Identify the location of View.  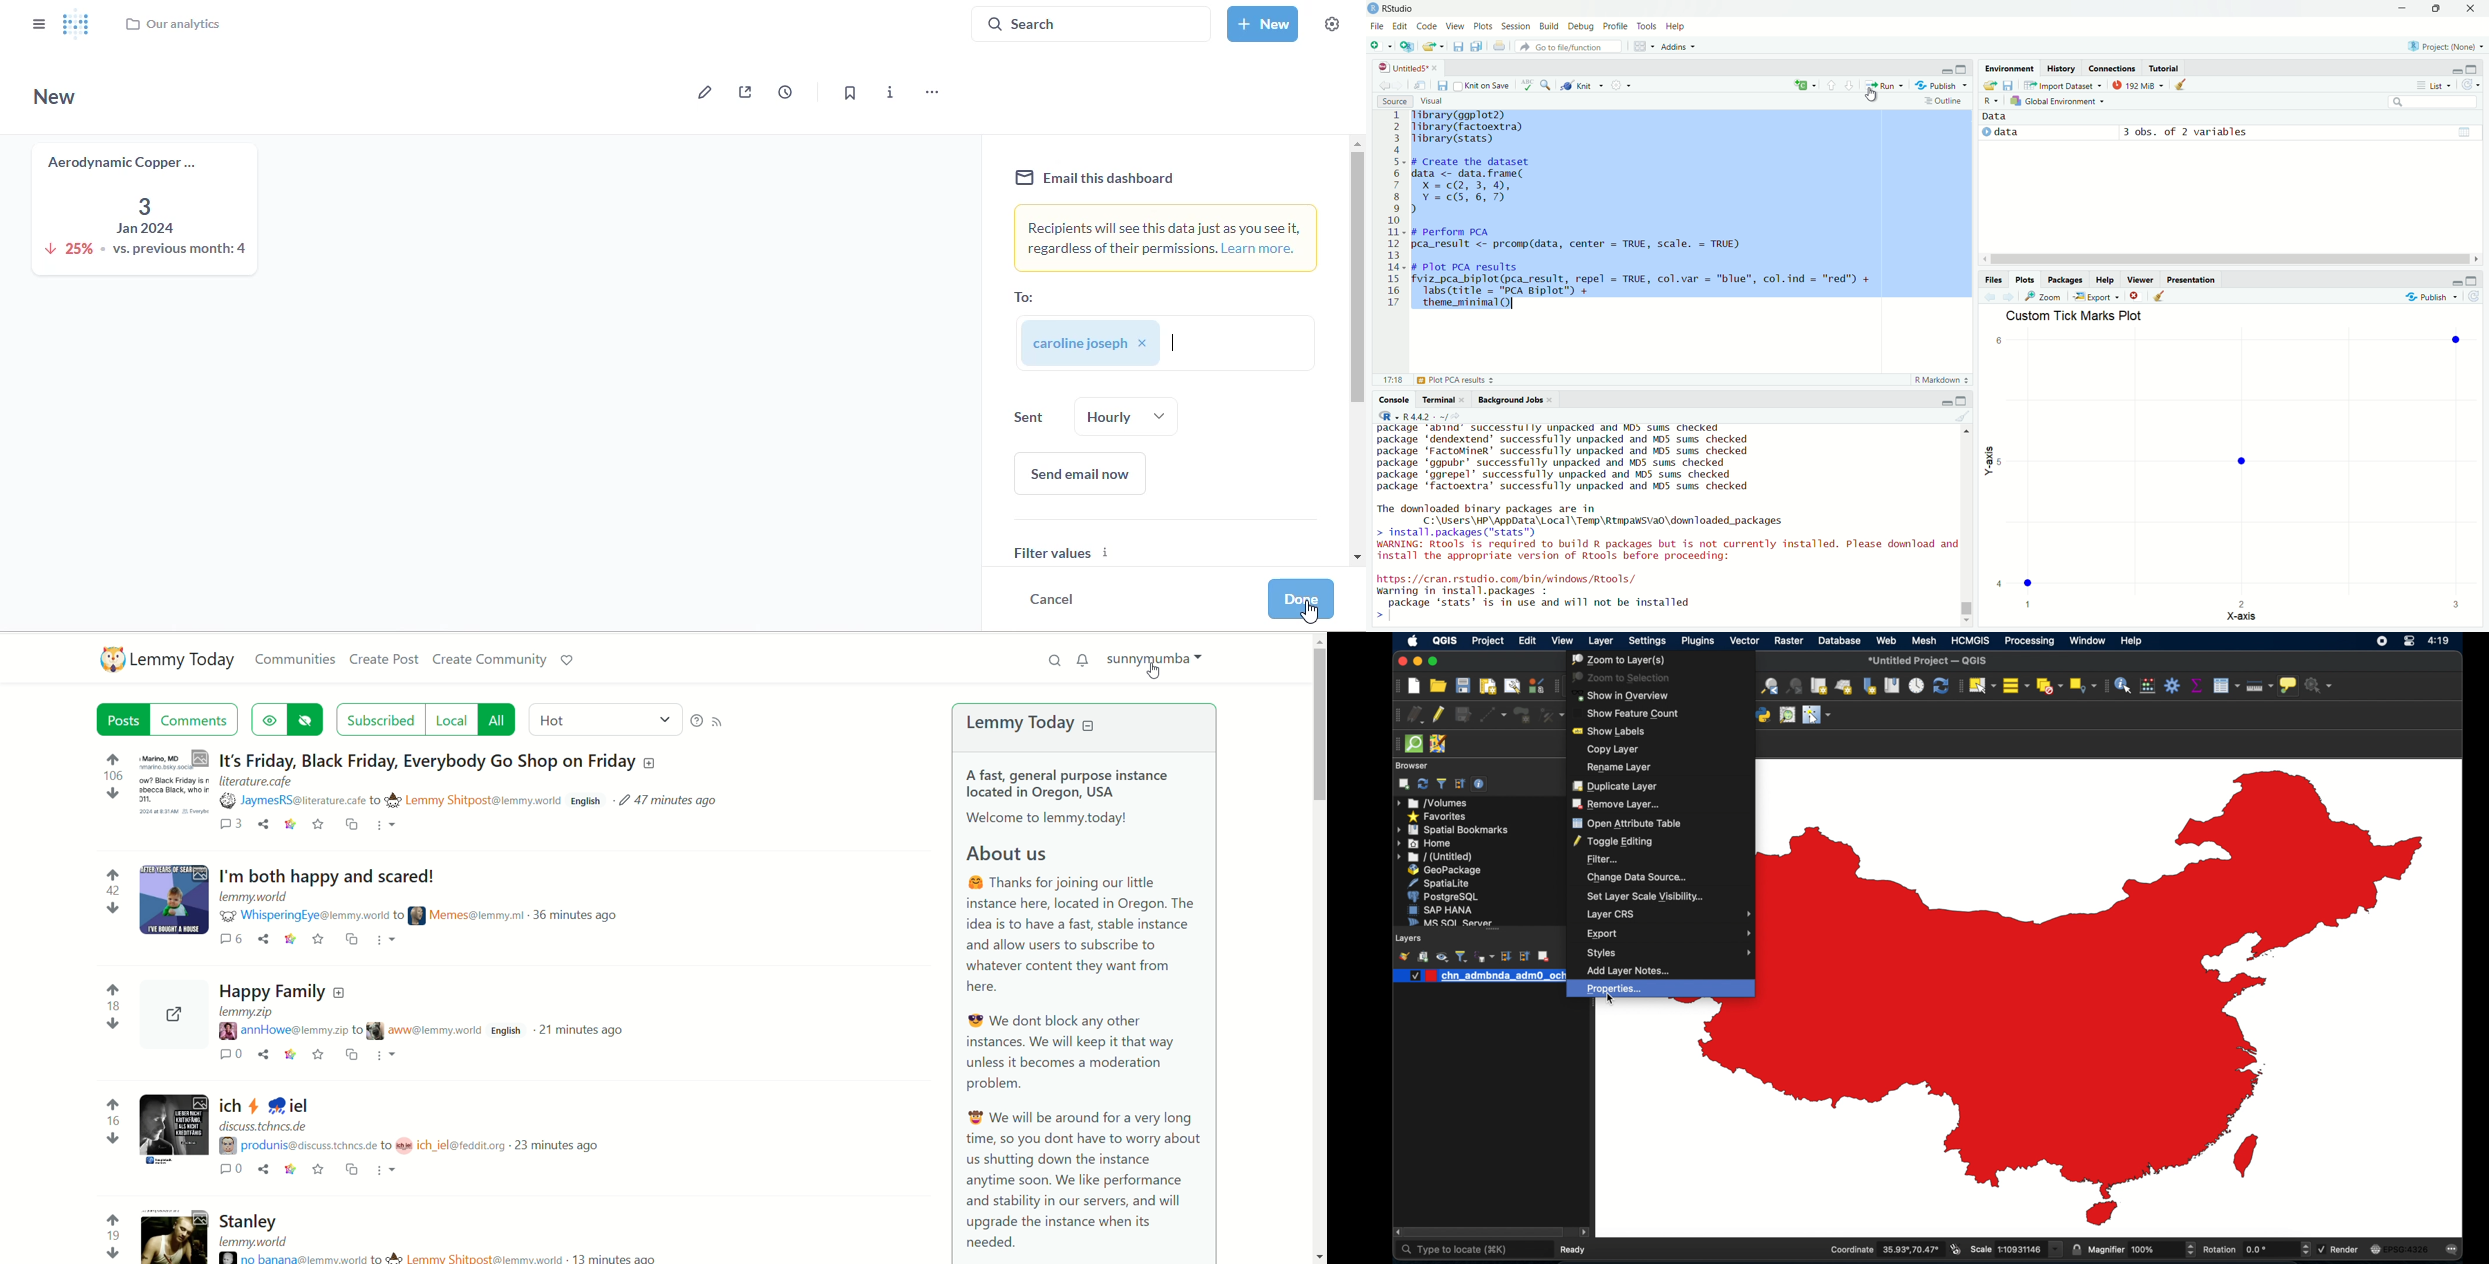
(1456, 27).